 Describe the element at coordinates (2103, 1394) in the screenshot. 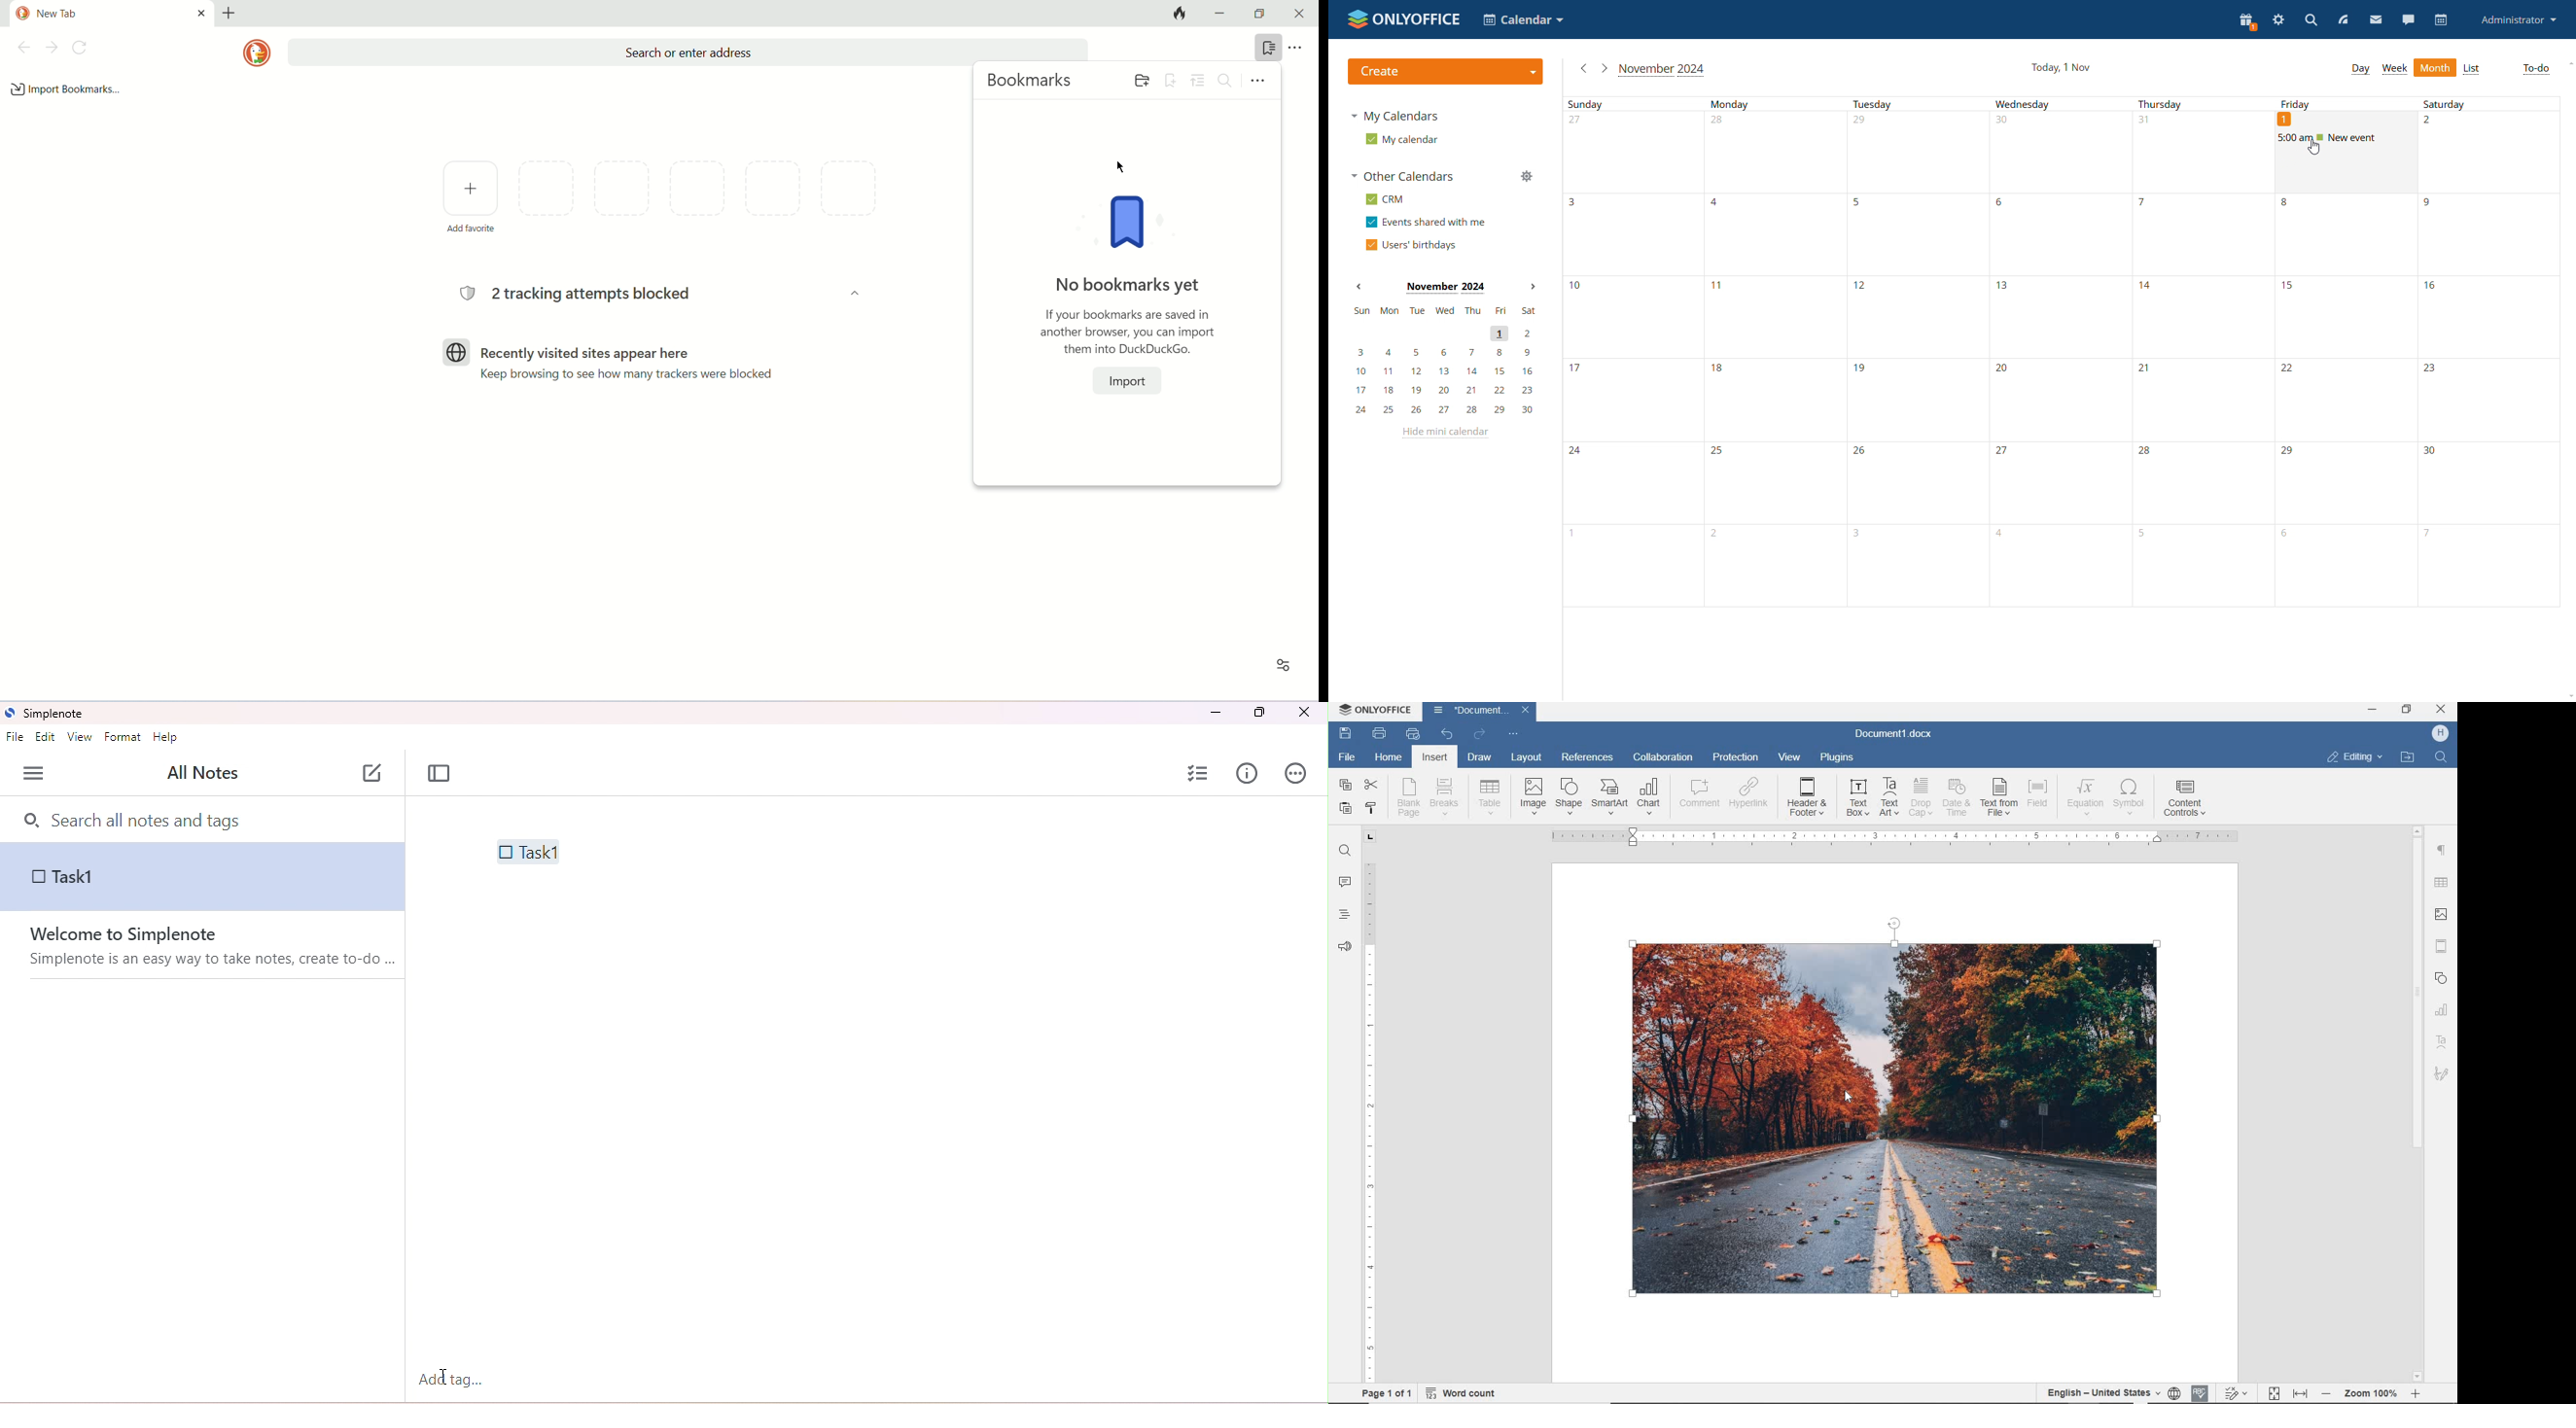

I see `English- United States(text language)` at that location.